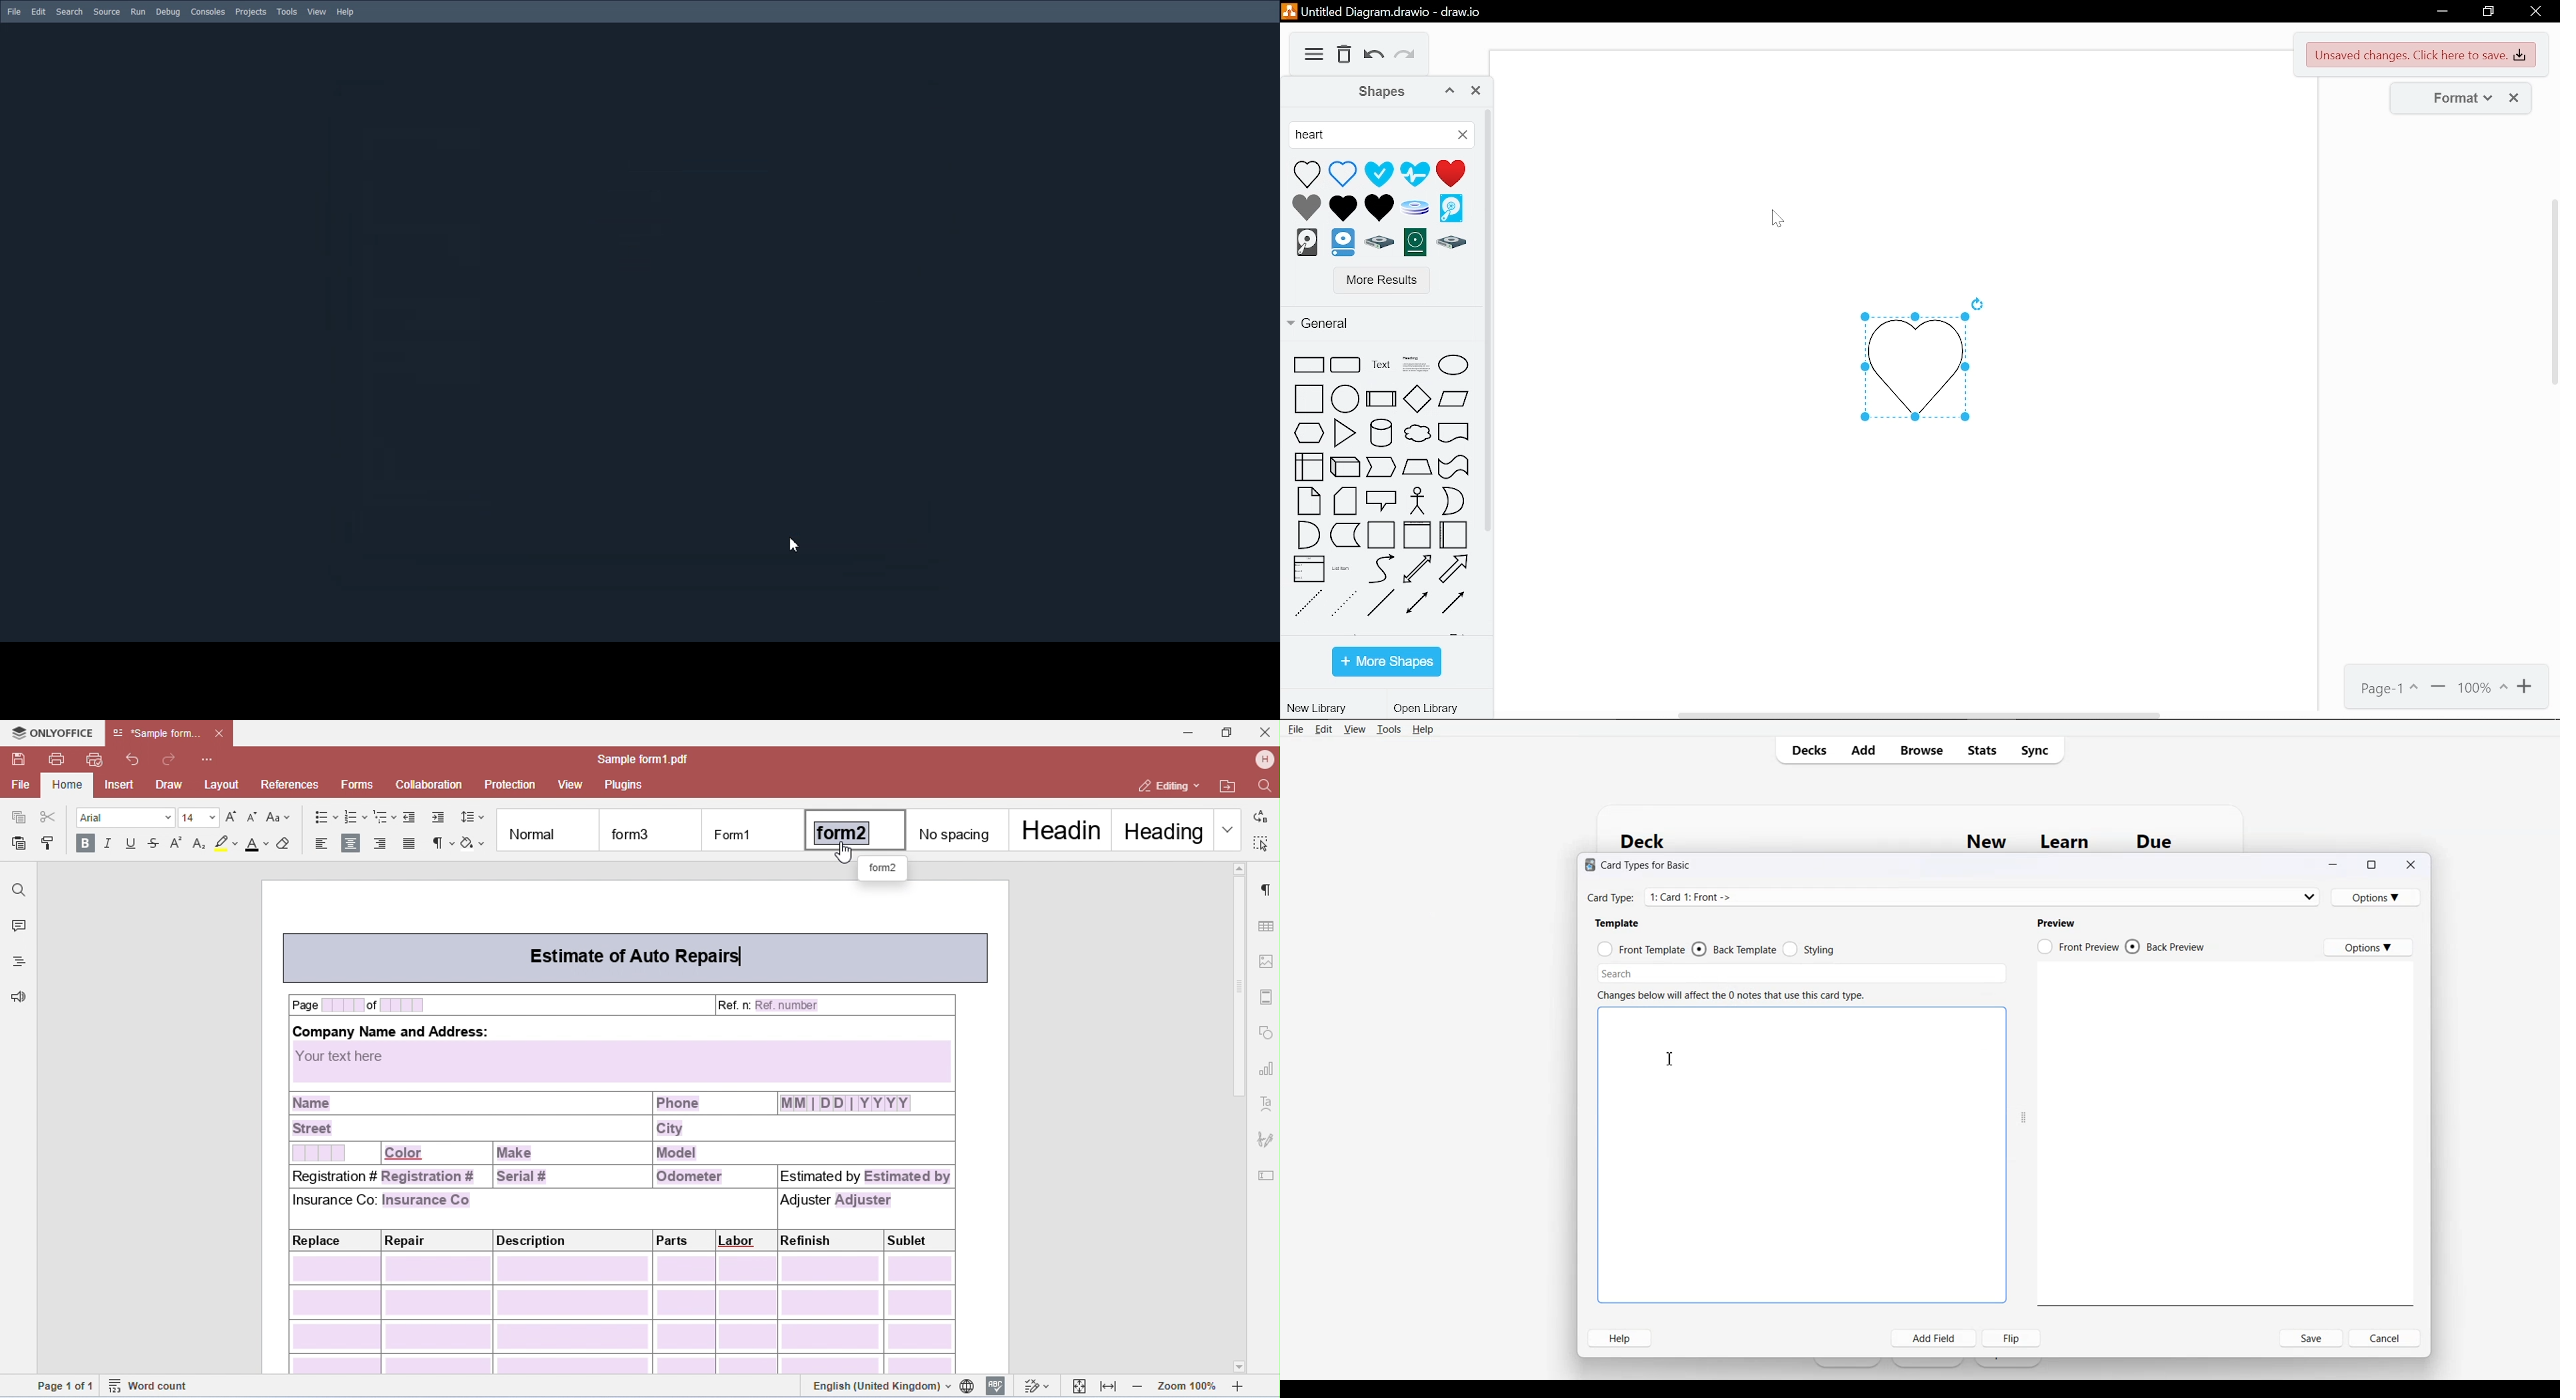 This screenshot has height=1400, width=2576. What do you see at coordinates (1342, 569) in the screenshot?
I see `list item` at bounding box center [1342, 569].